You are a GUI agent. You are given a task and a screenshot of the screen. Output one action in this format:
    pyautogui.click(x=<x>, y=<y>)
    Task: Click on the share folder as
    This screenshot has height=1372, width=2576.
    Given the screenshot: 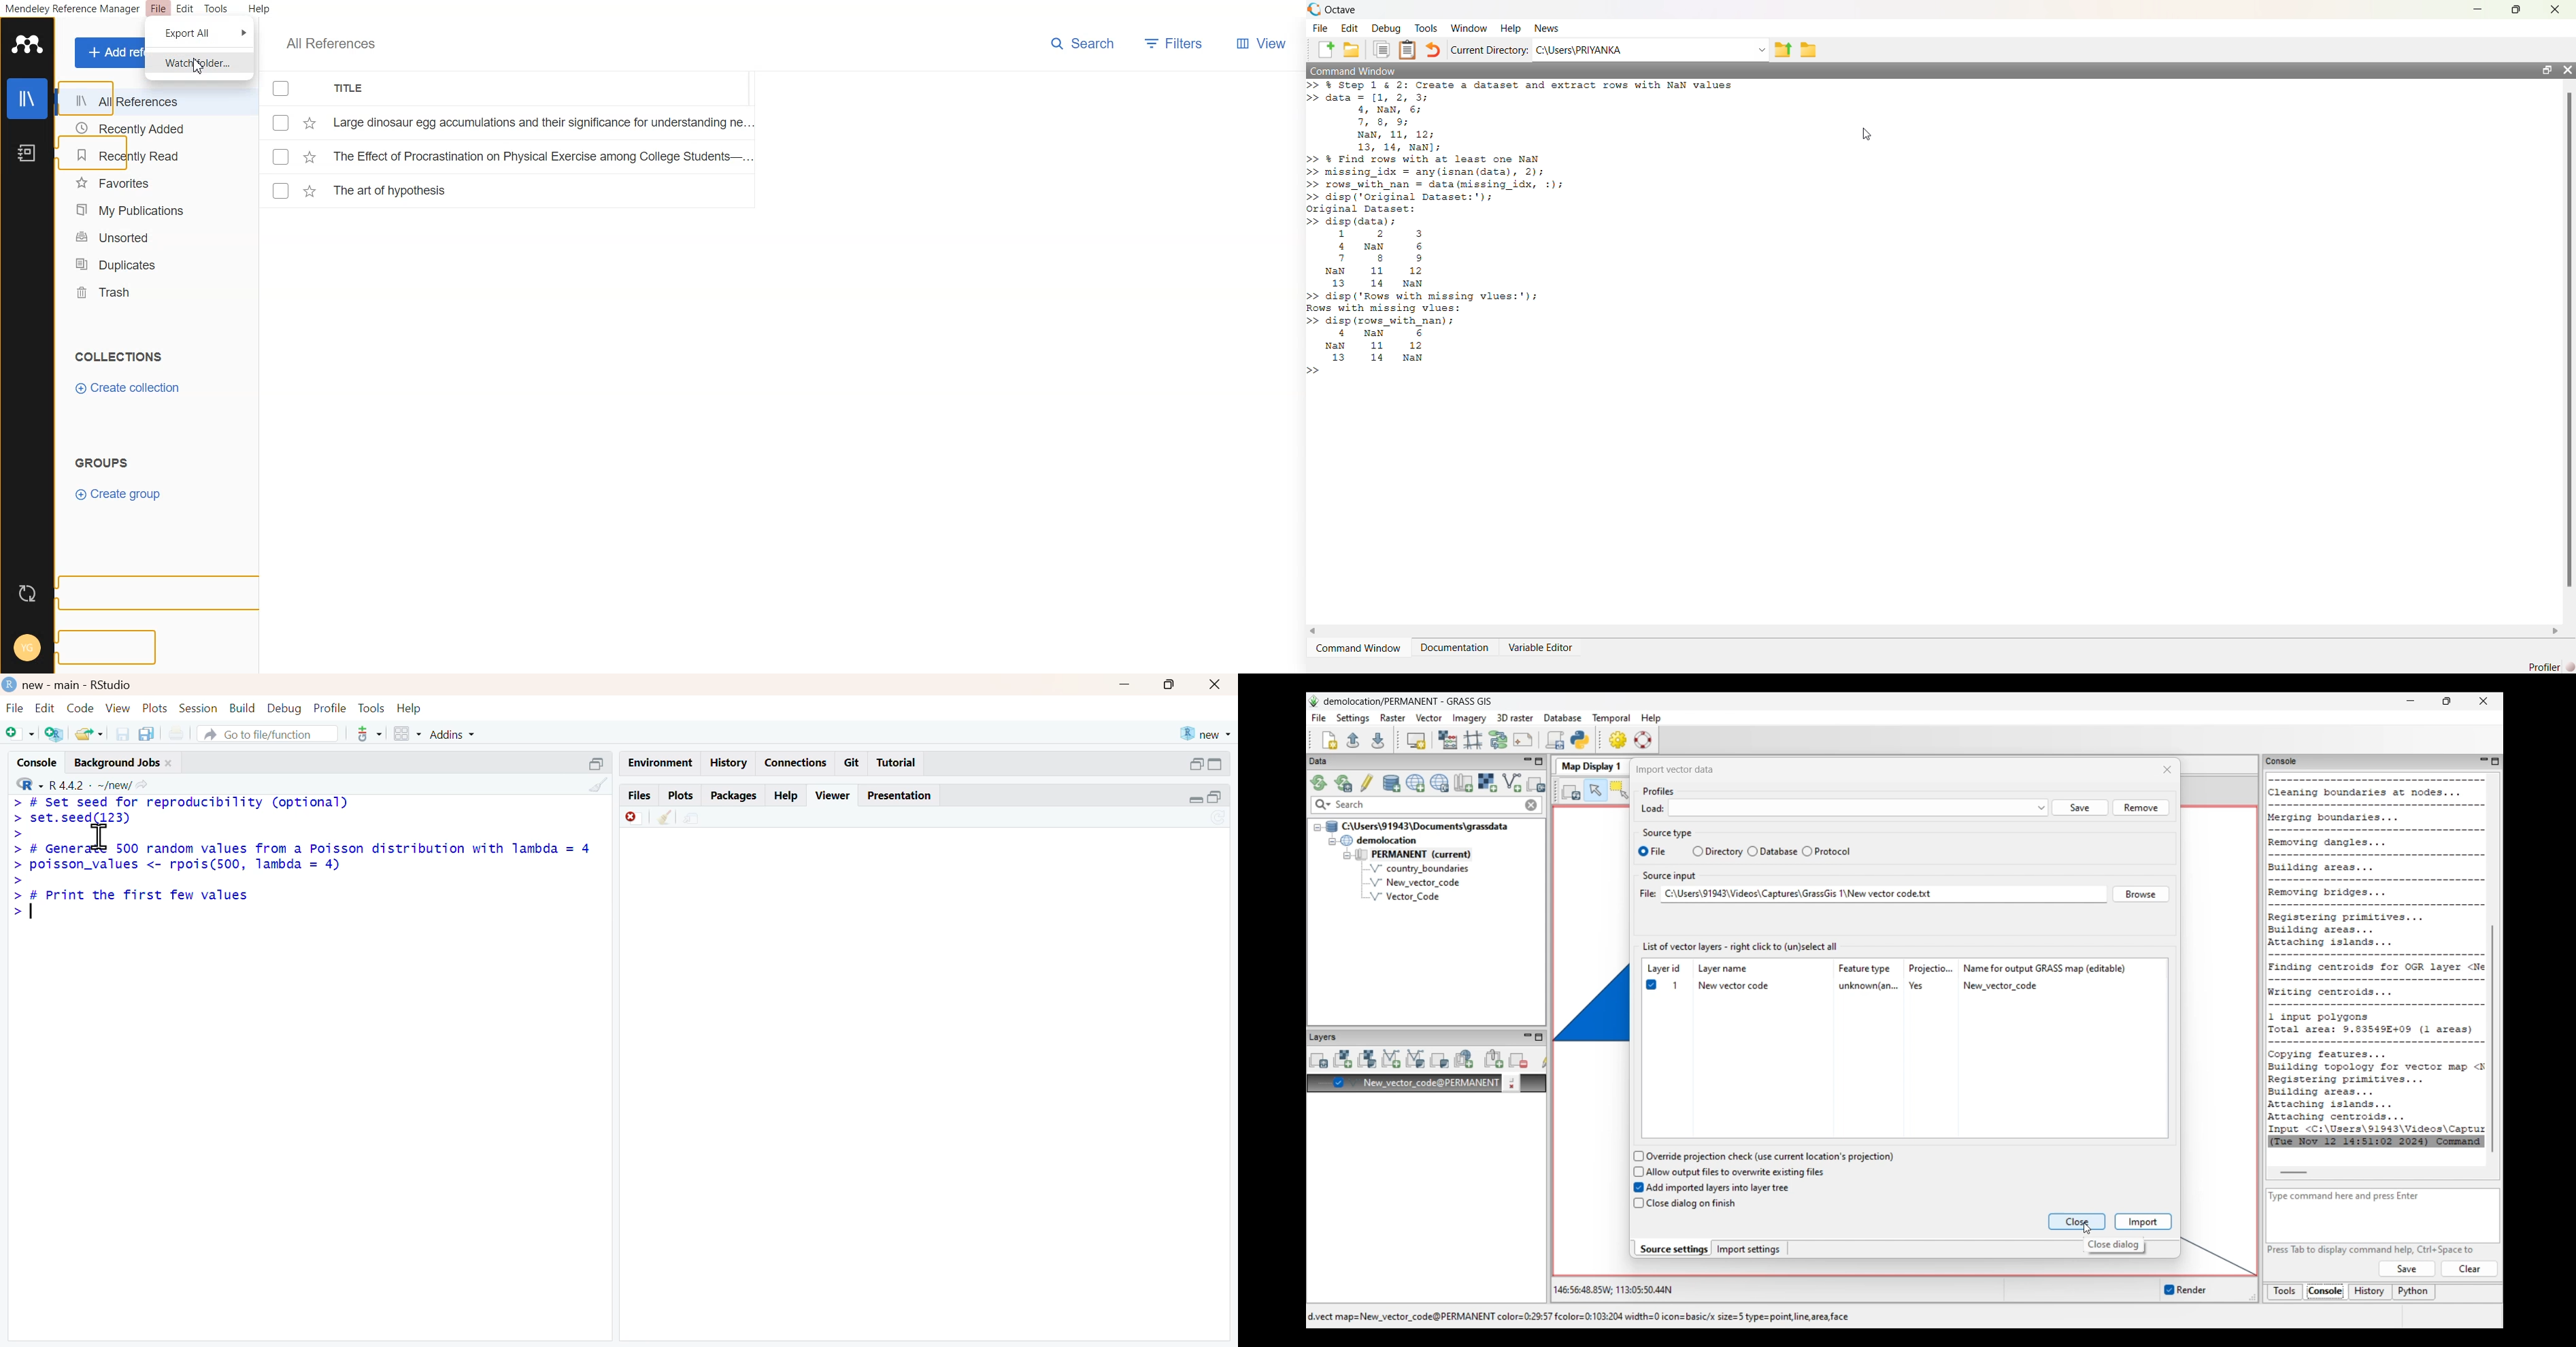 What is the action you would take?
    pyautogui.click(x=90, y=733)
    